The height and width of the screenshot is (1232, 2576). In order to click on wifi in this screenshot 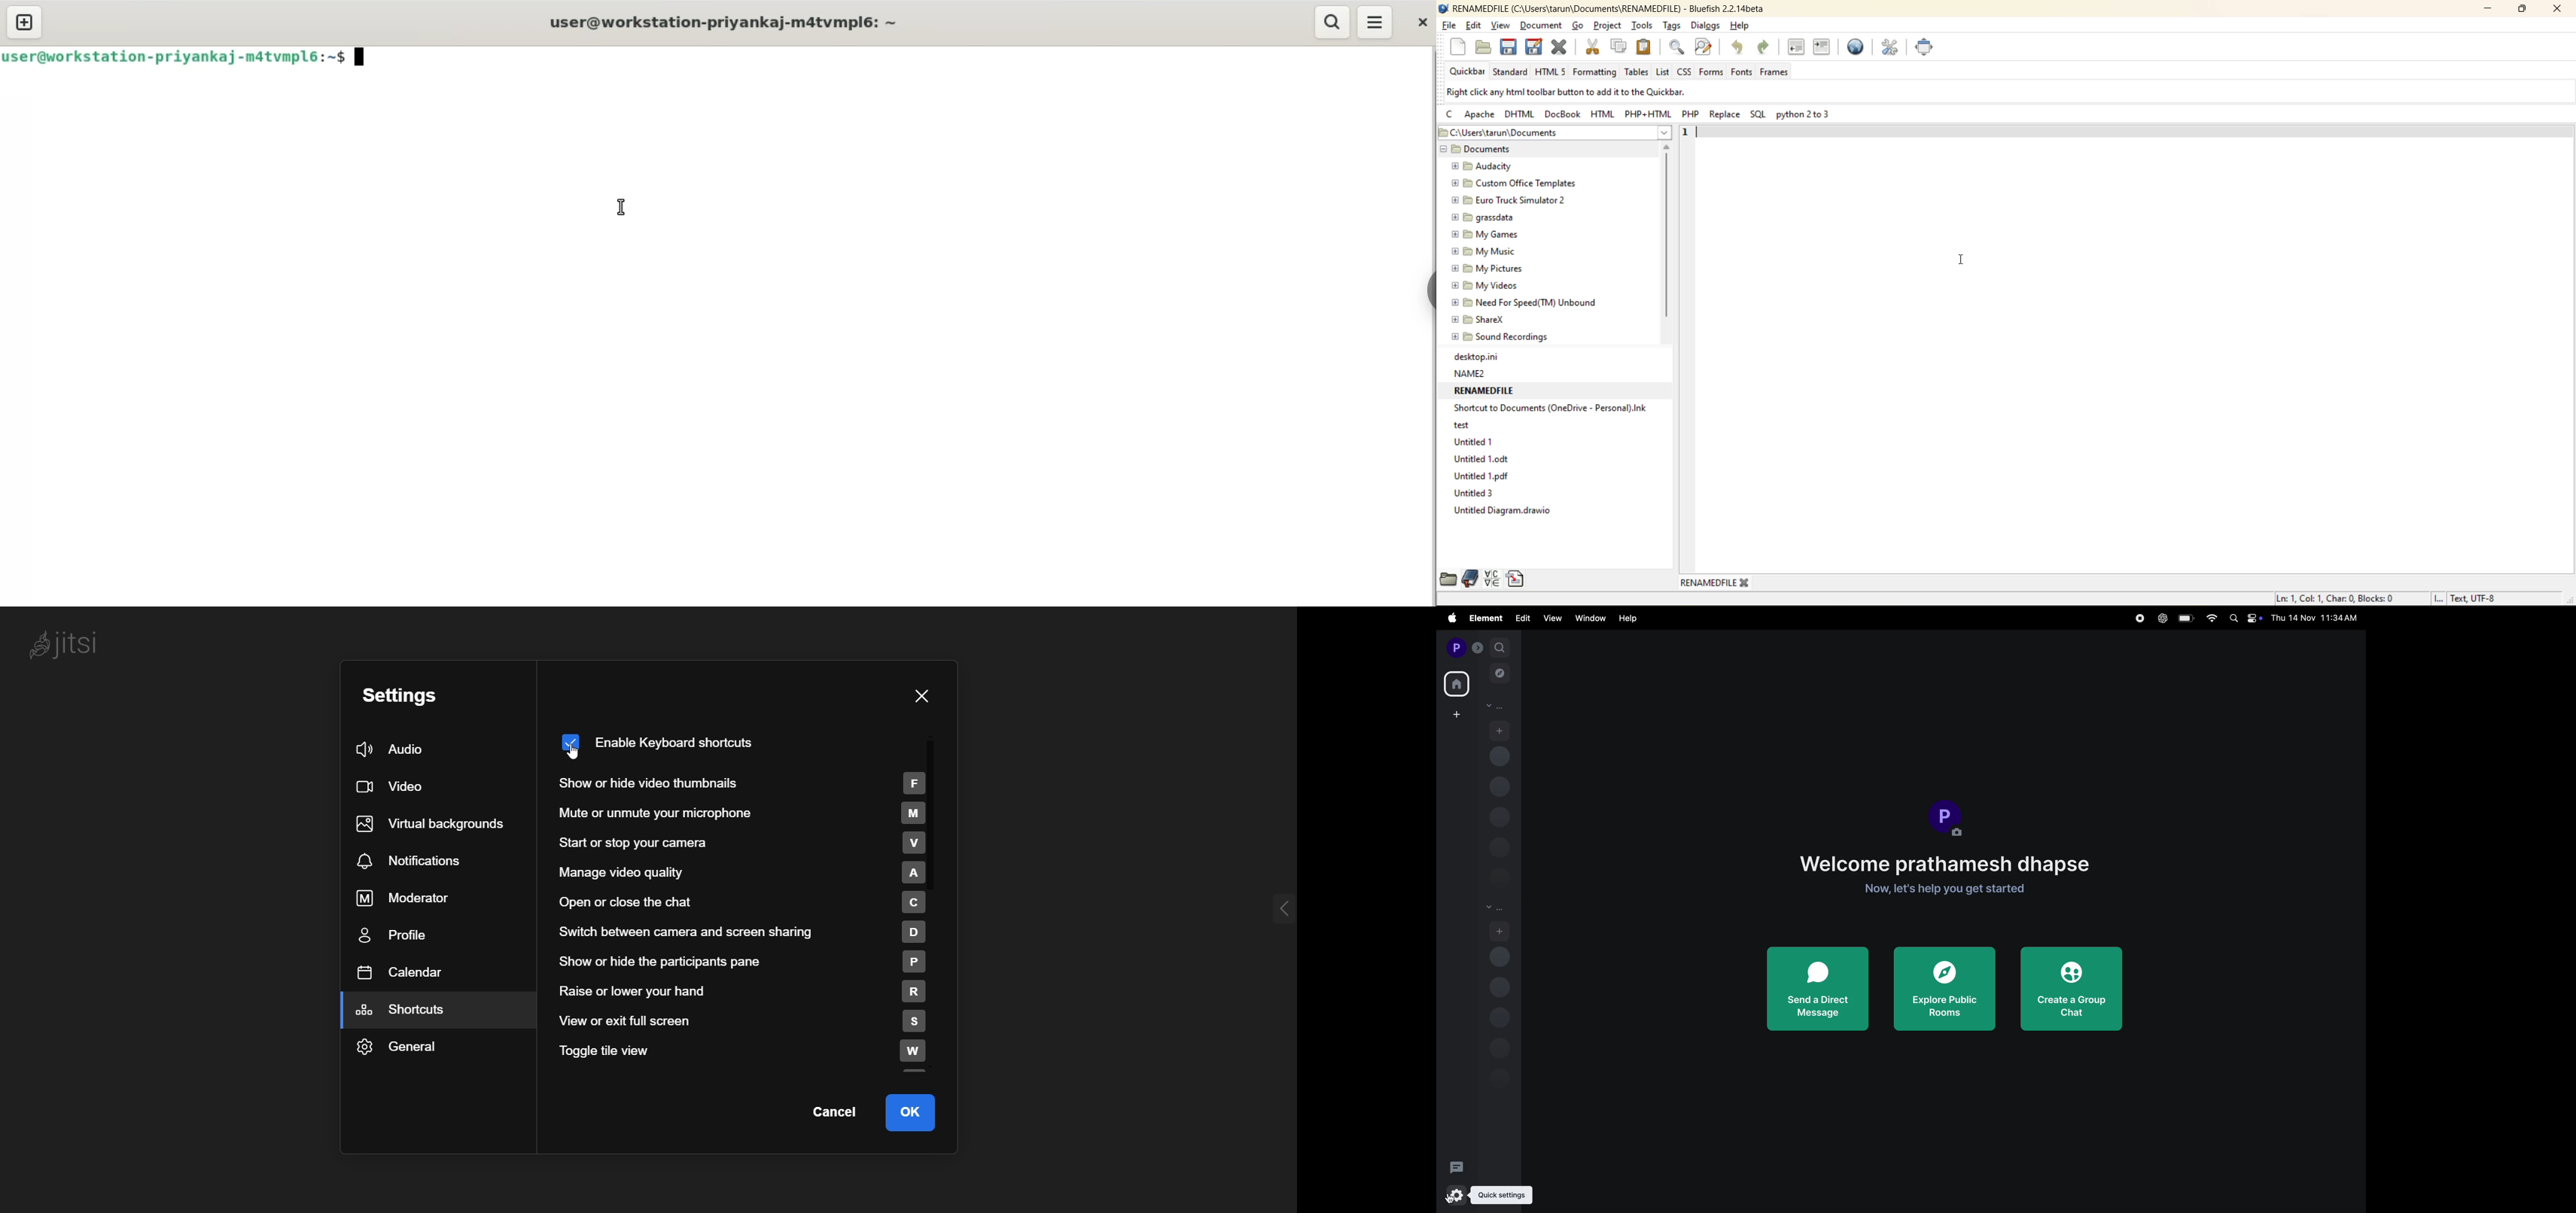, I will do `click(2209, 618)`.